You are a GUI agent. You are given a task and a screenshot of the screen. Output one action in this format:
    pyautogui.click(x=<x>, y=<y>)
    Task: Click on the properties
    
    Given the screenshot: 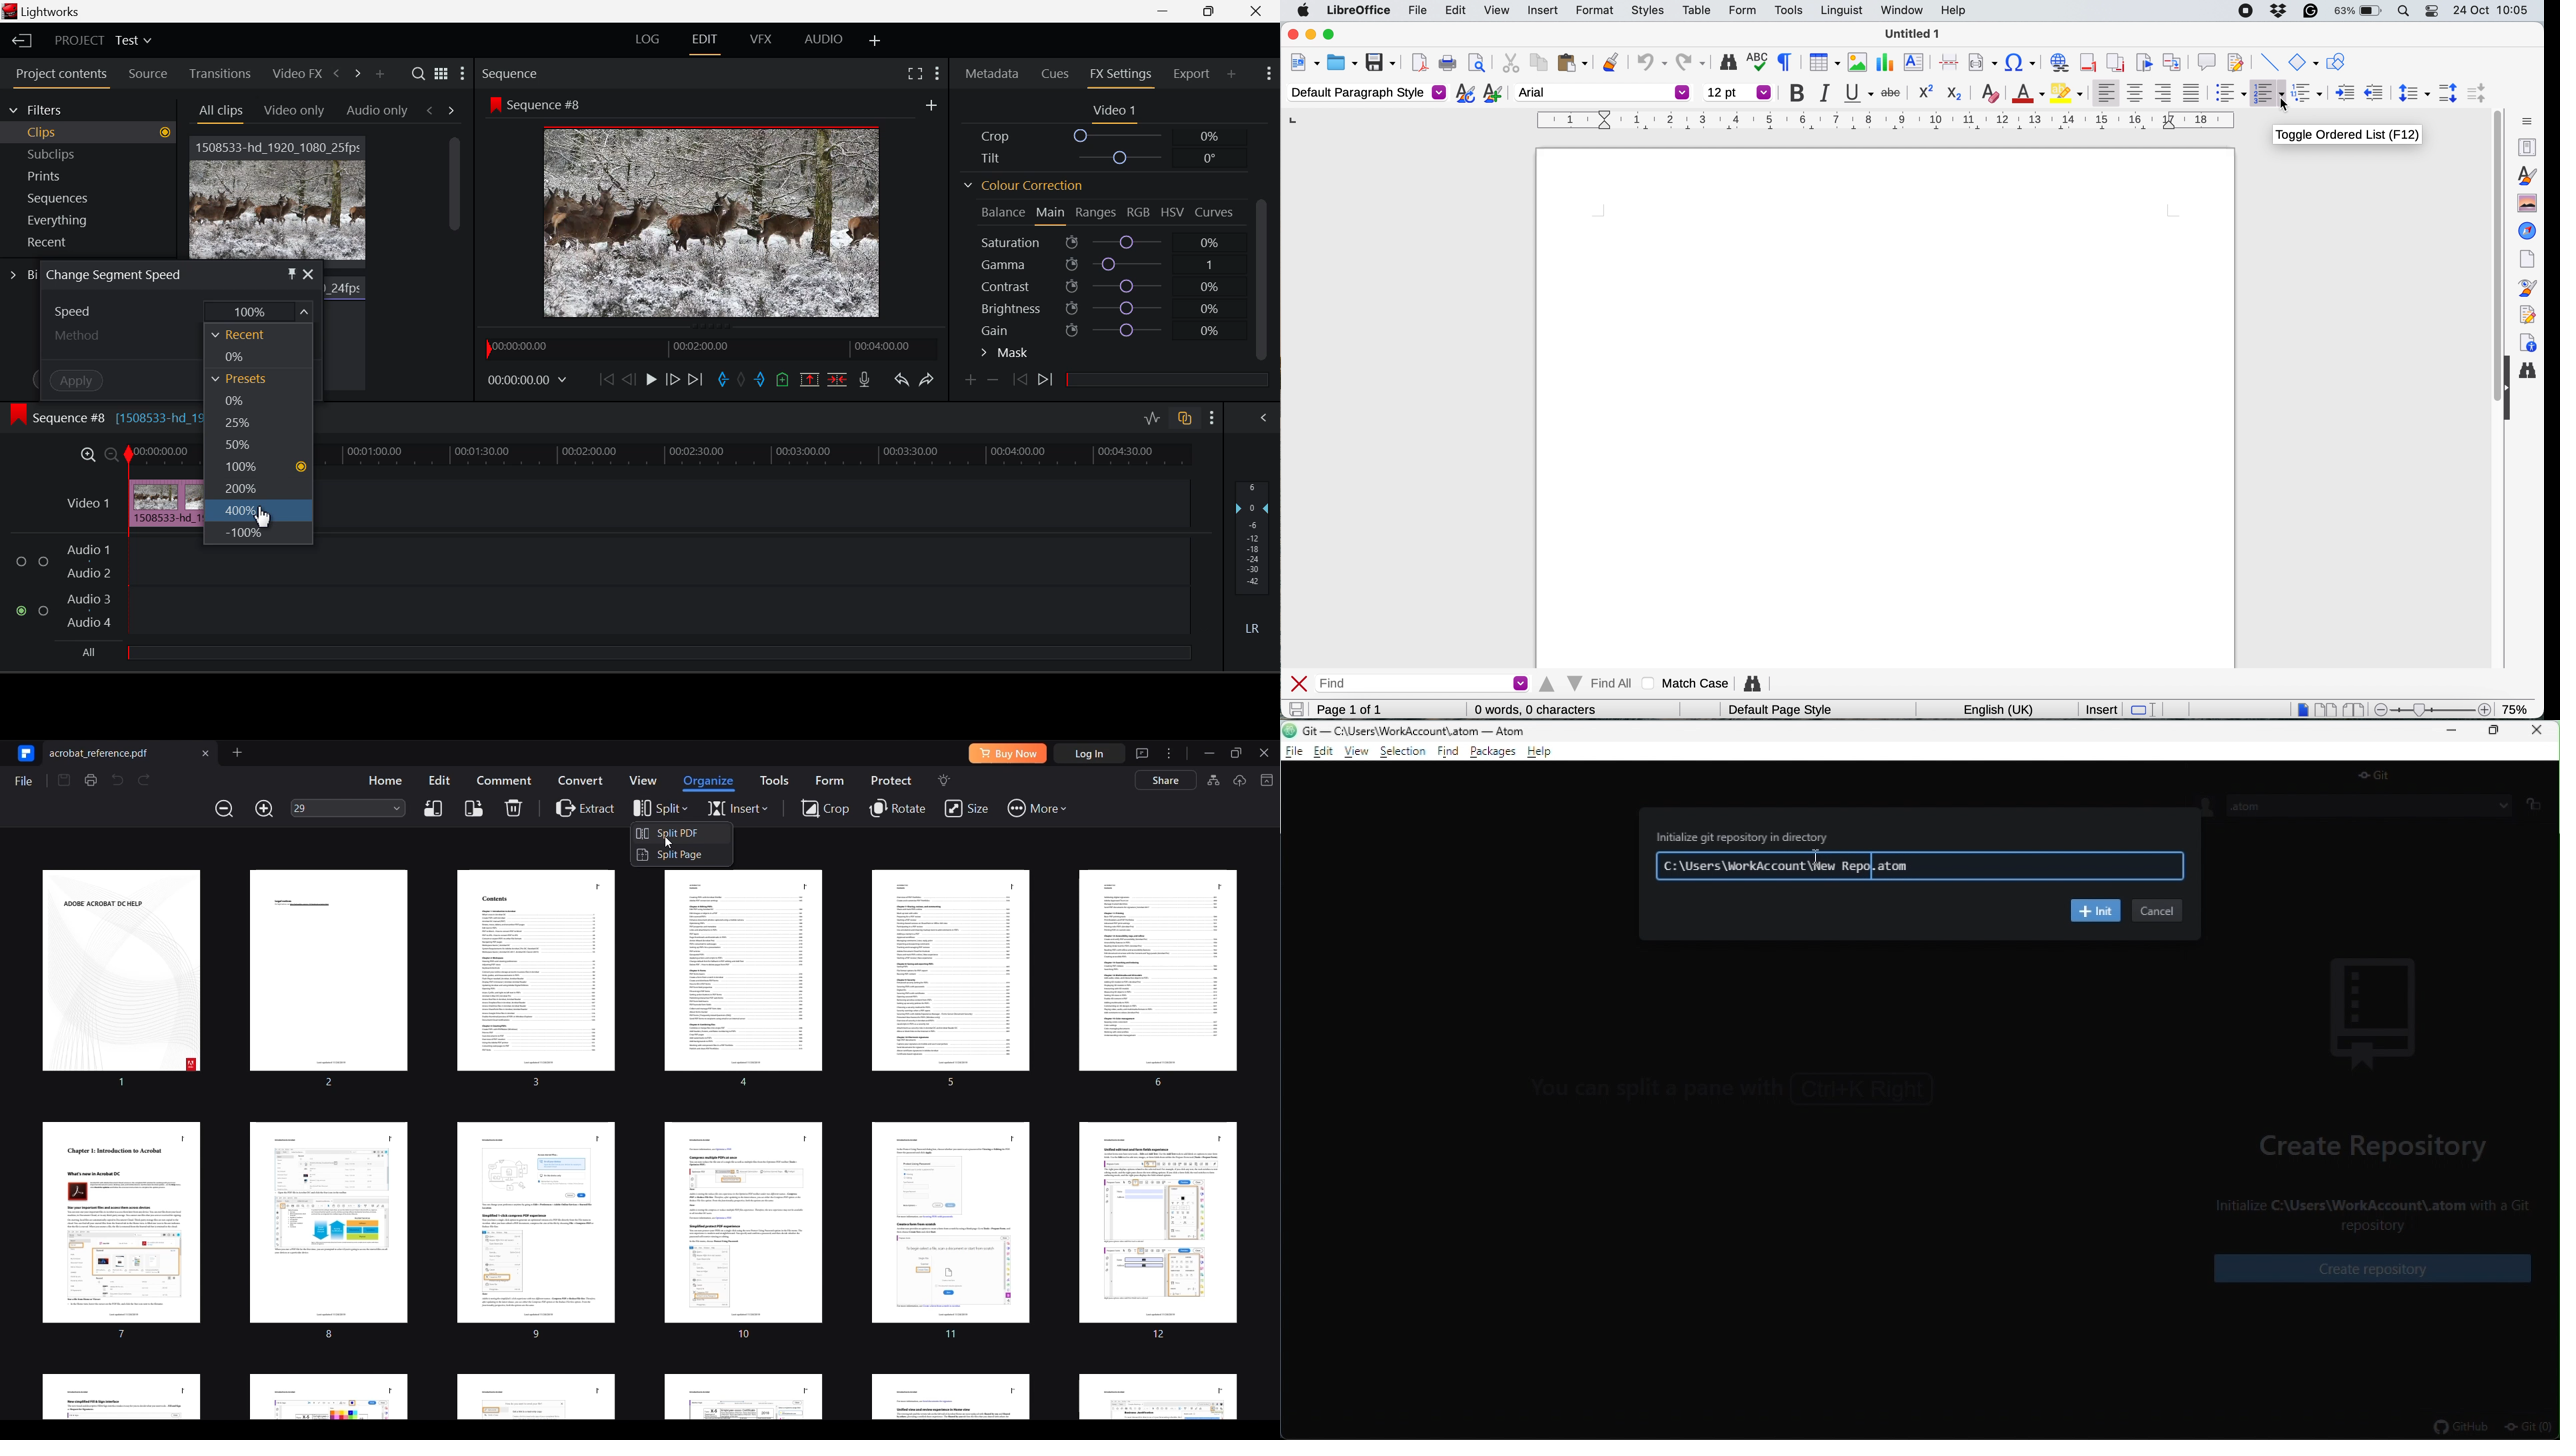 What is the action you would take?
    pyautogui.click(x=2522, y=146)
    